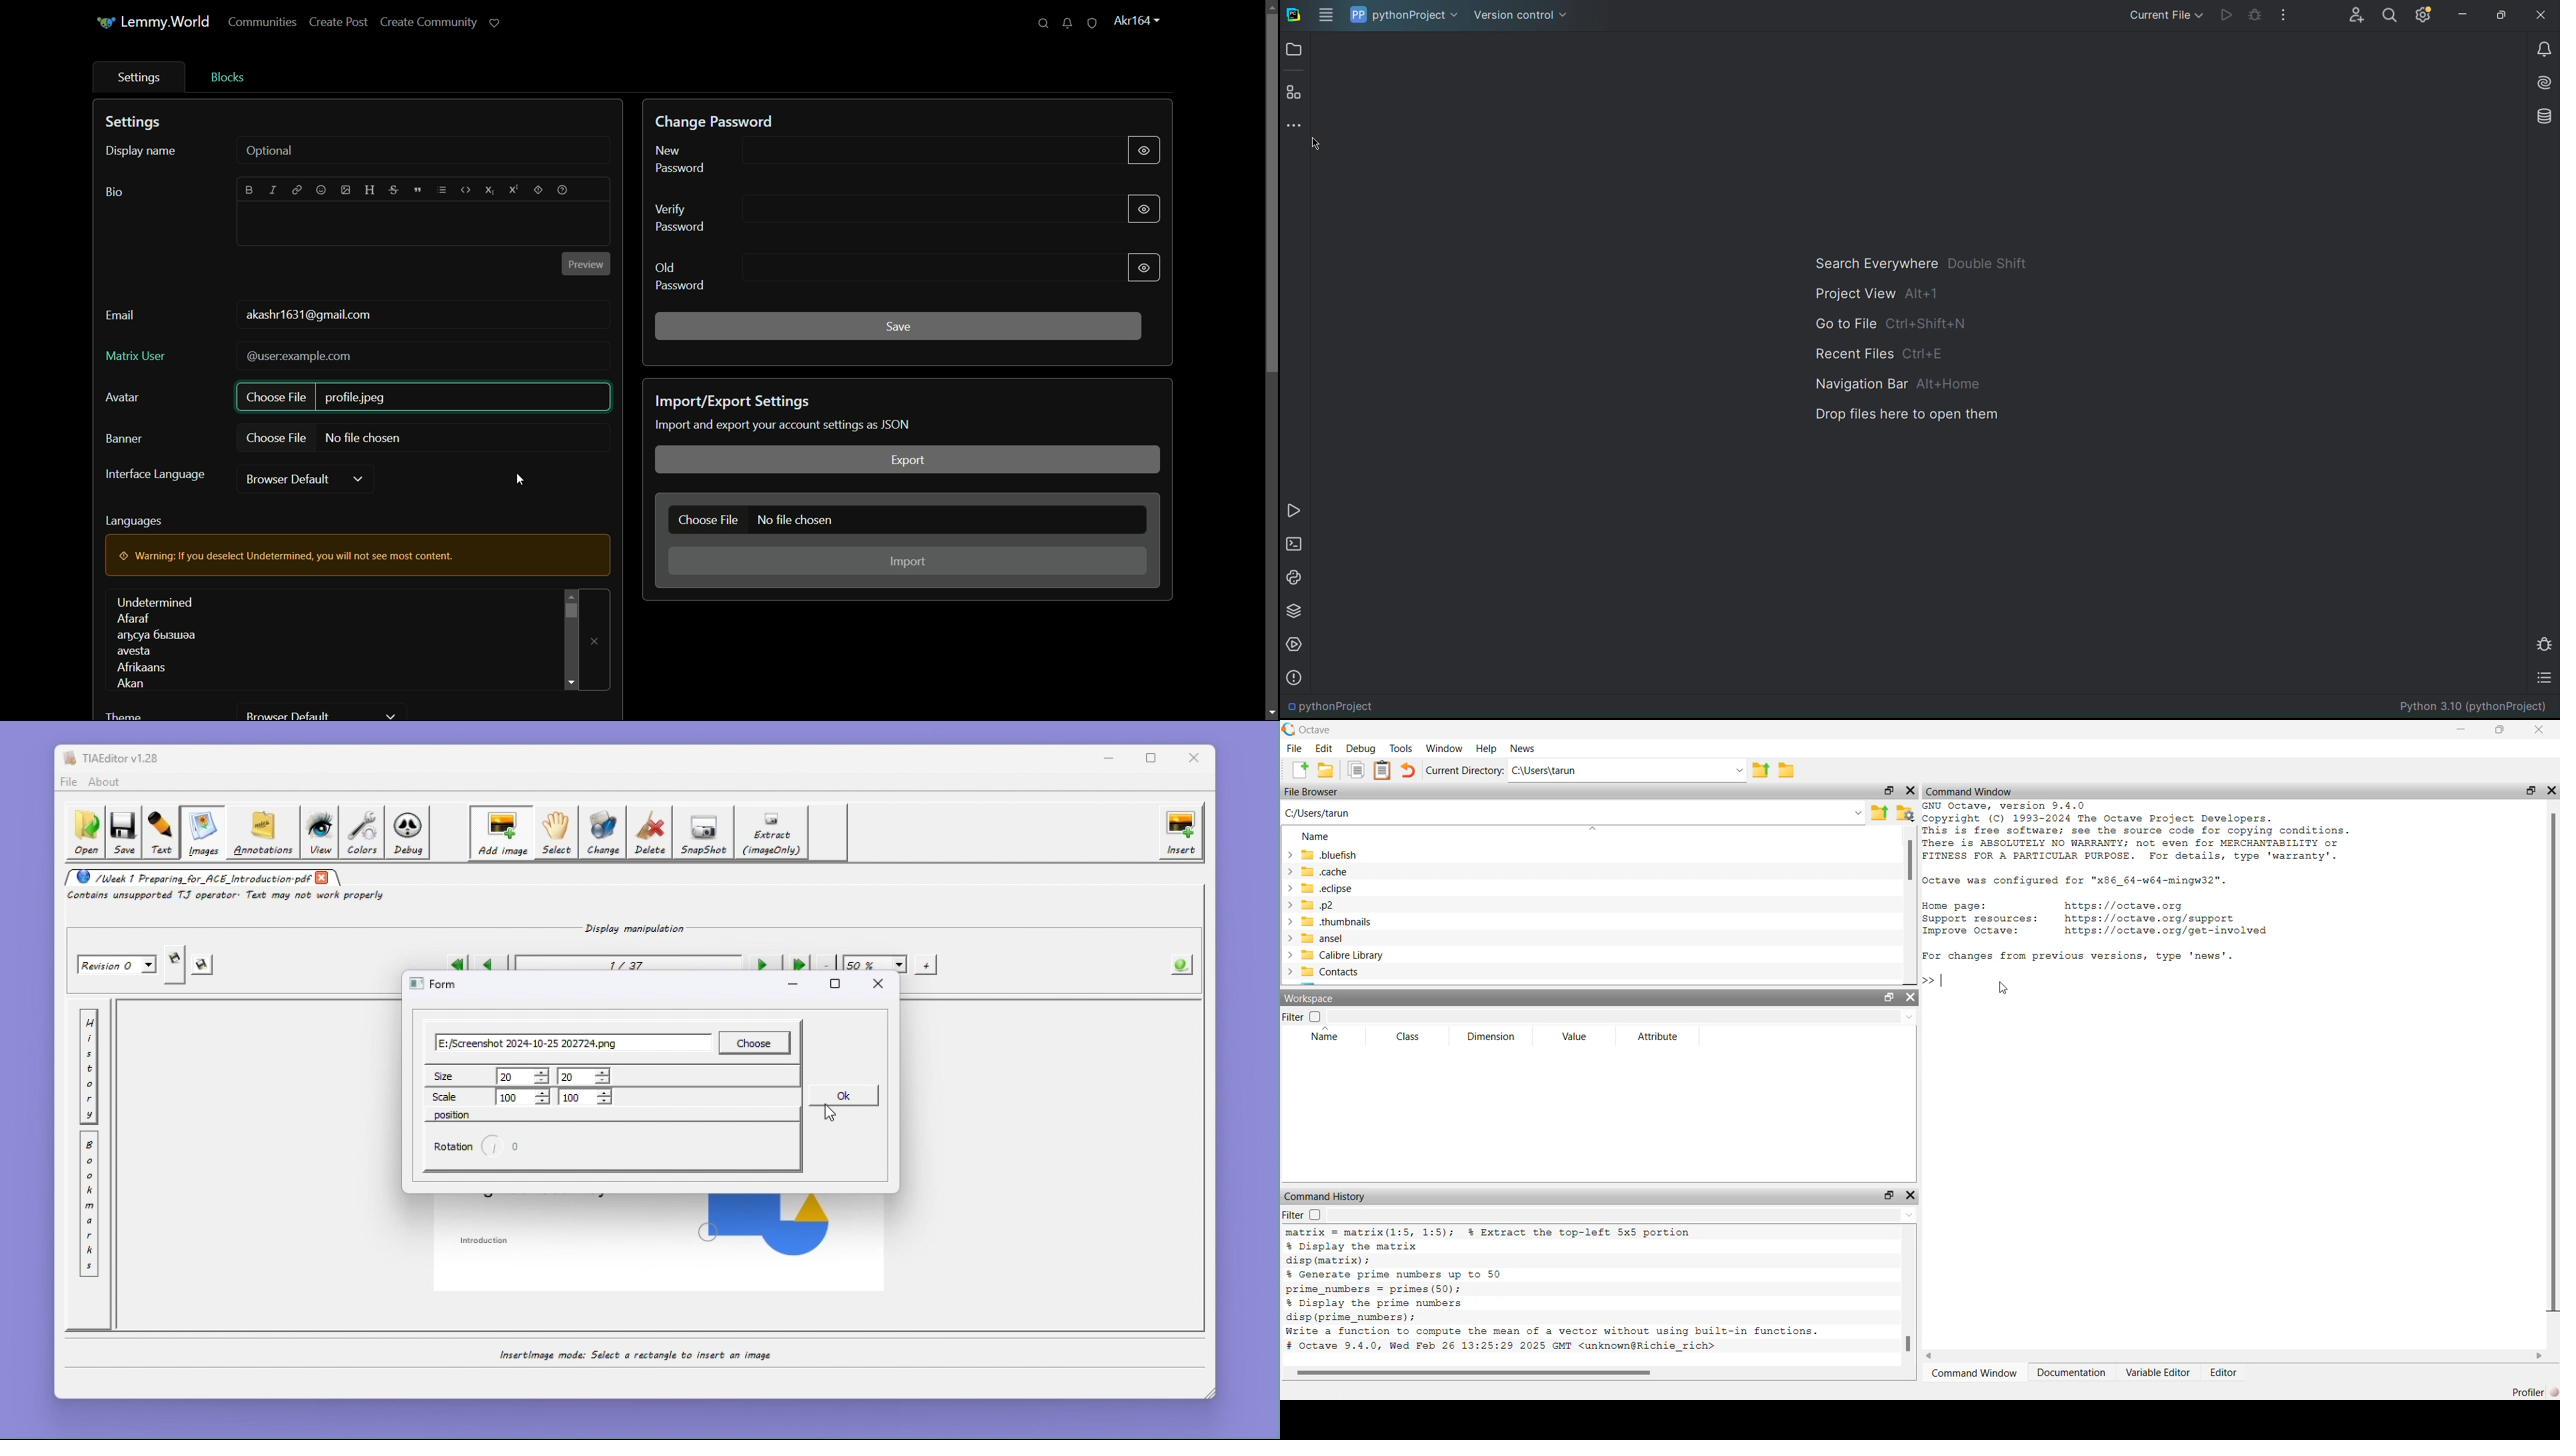 This screenshot has height=1456, width=2576. I want to click on TODO, so click(2541, 678).